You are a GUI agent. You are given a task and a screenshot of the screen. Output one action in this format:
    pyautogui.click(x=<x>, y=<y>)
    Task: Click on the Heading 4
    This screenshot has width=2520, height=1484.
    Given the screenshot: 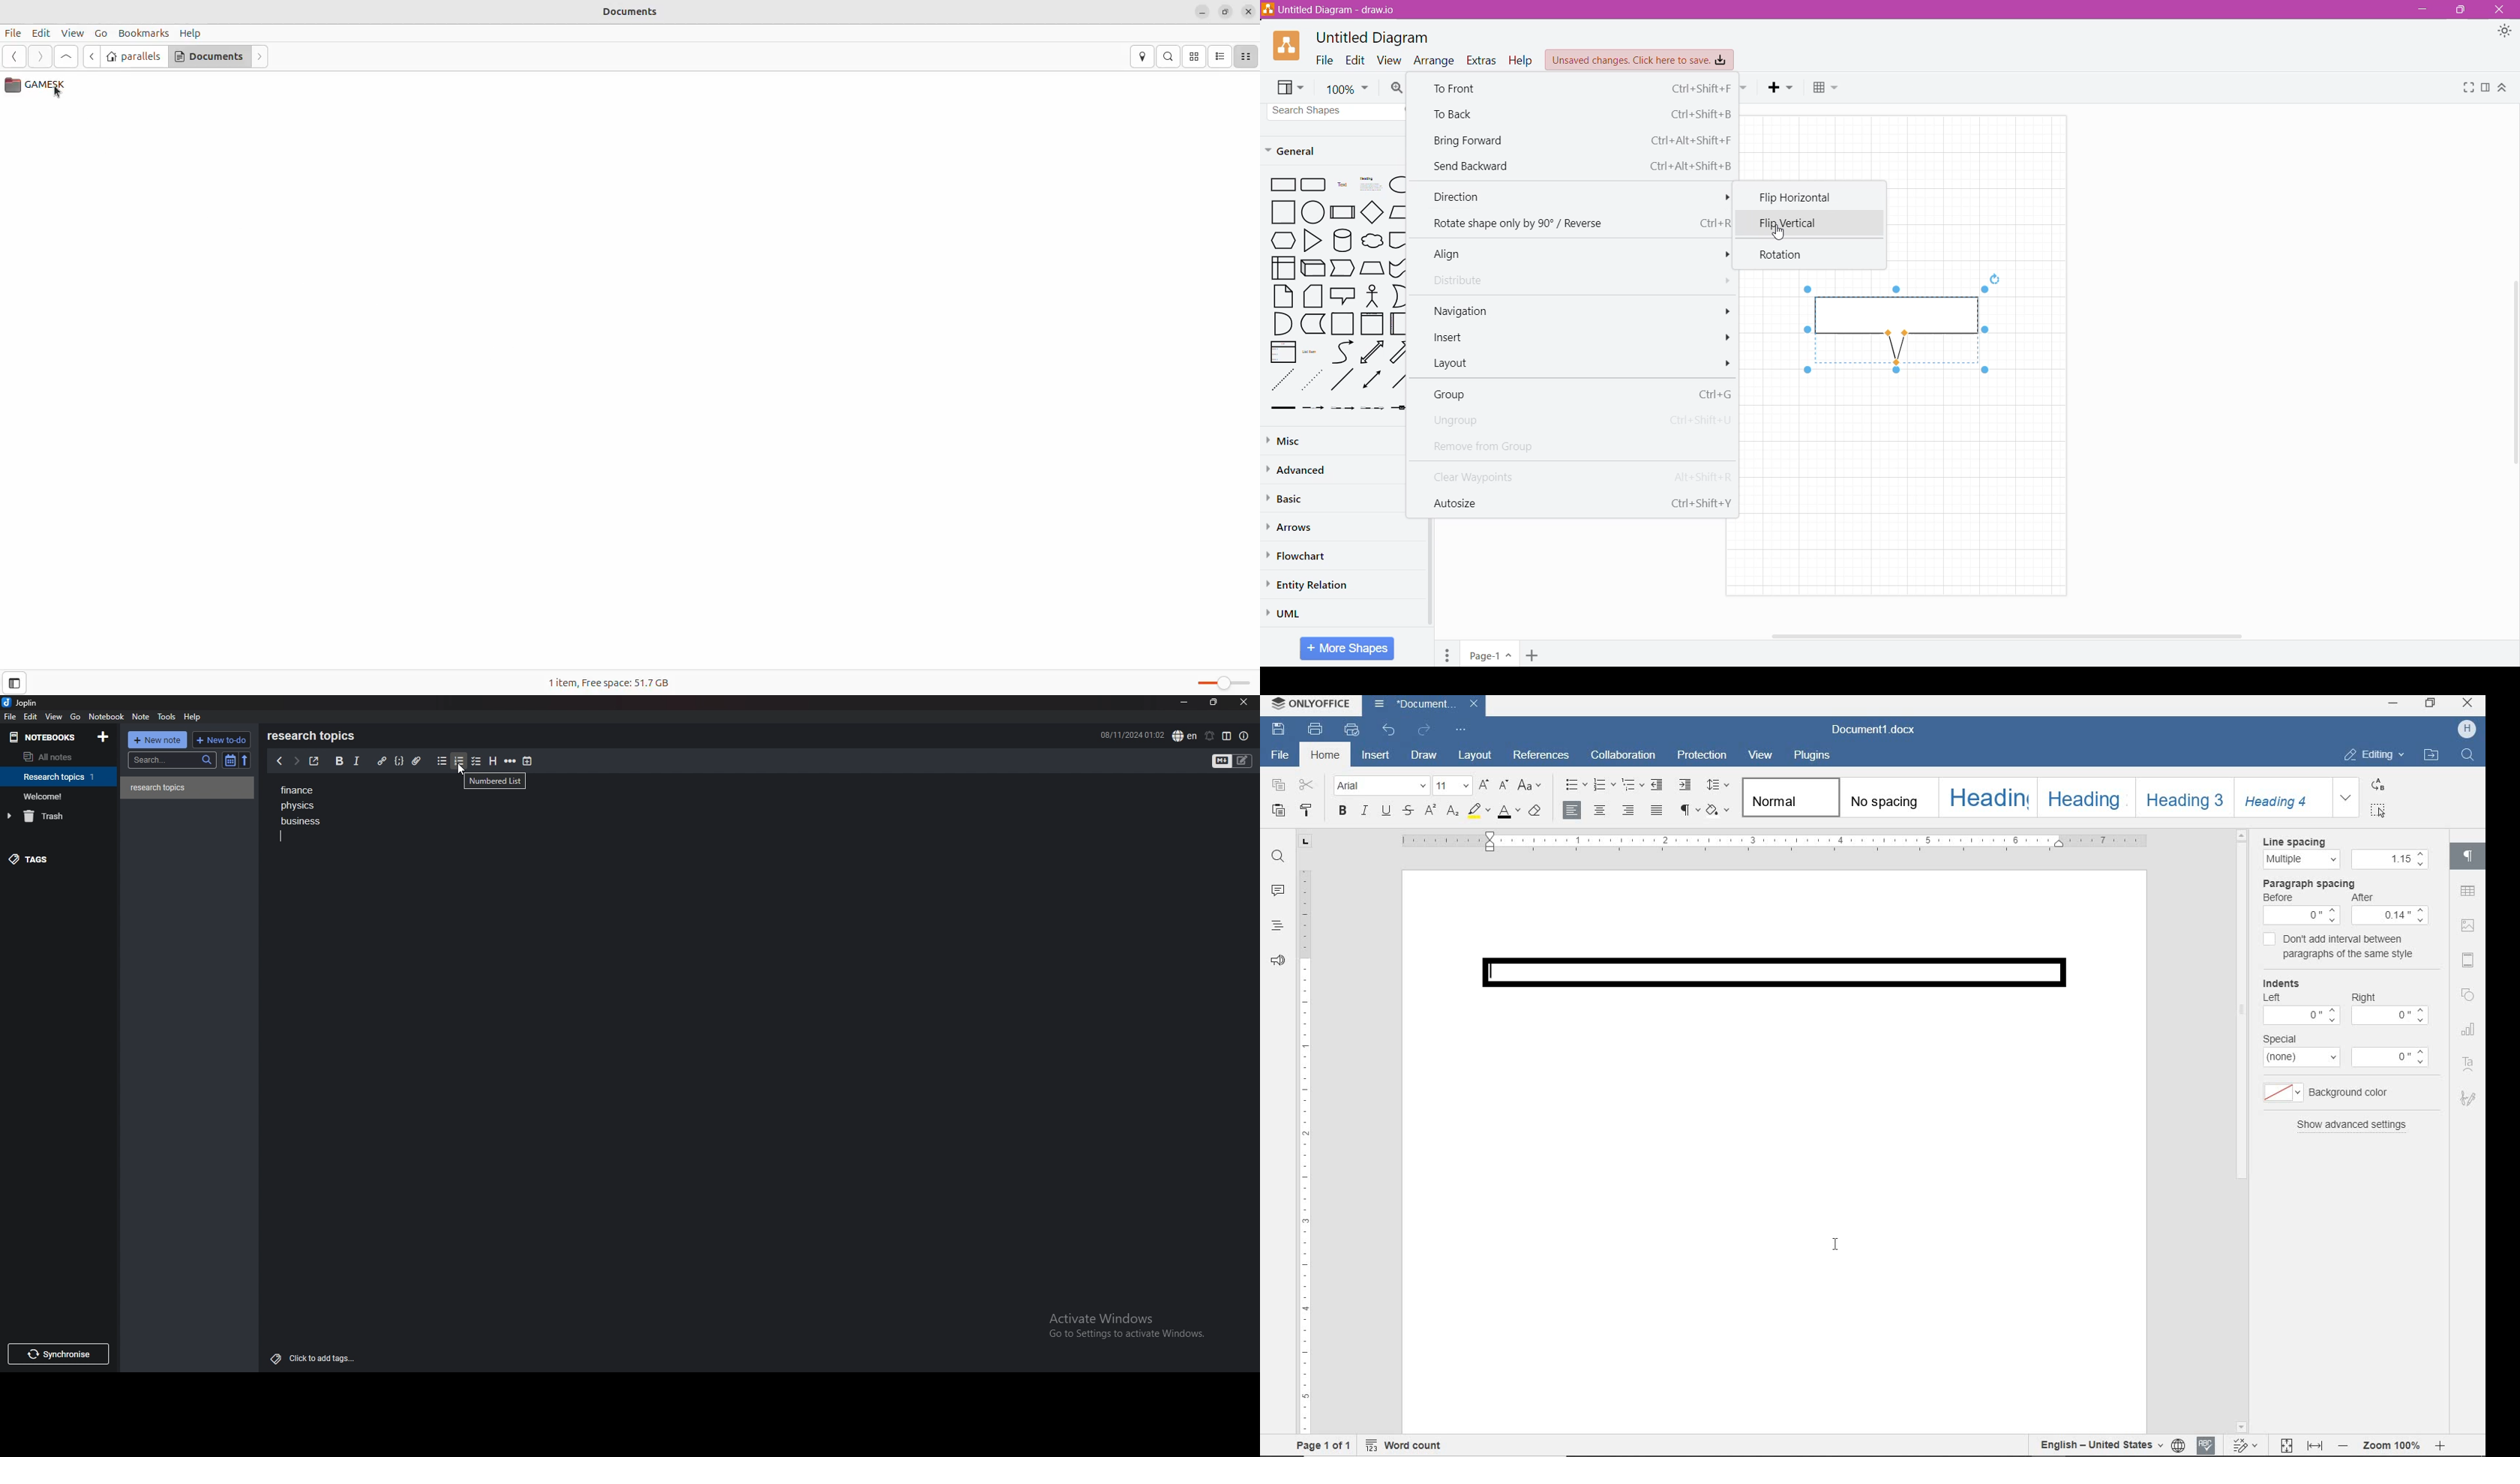 What is the action you would take?
    pyautogui.click(x=2283, y=797)
    